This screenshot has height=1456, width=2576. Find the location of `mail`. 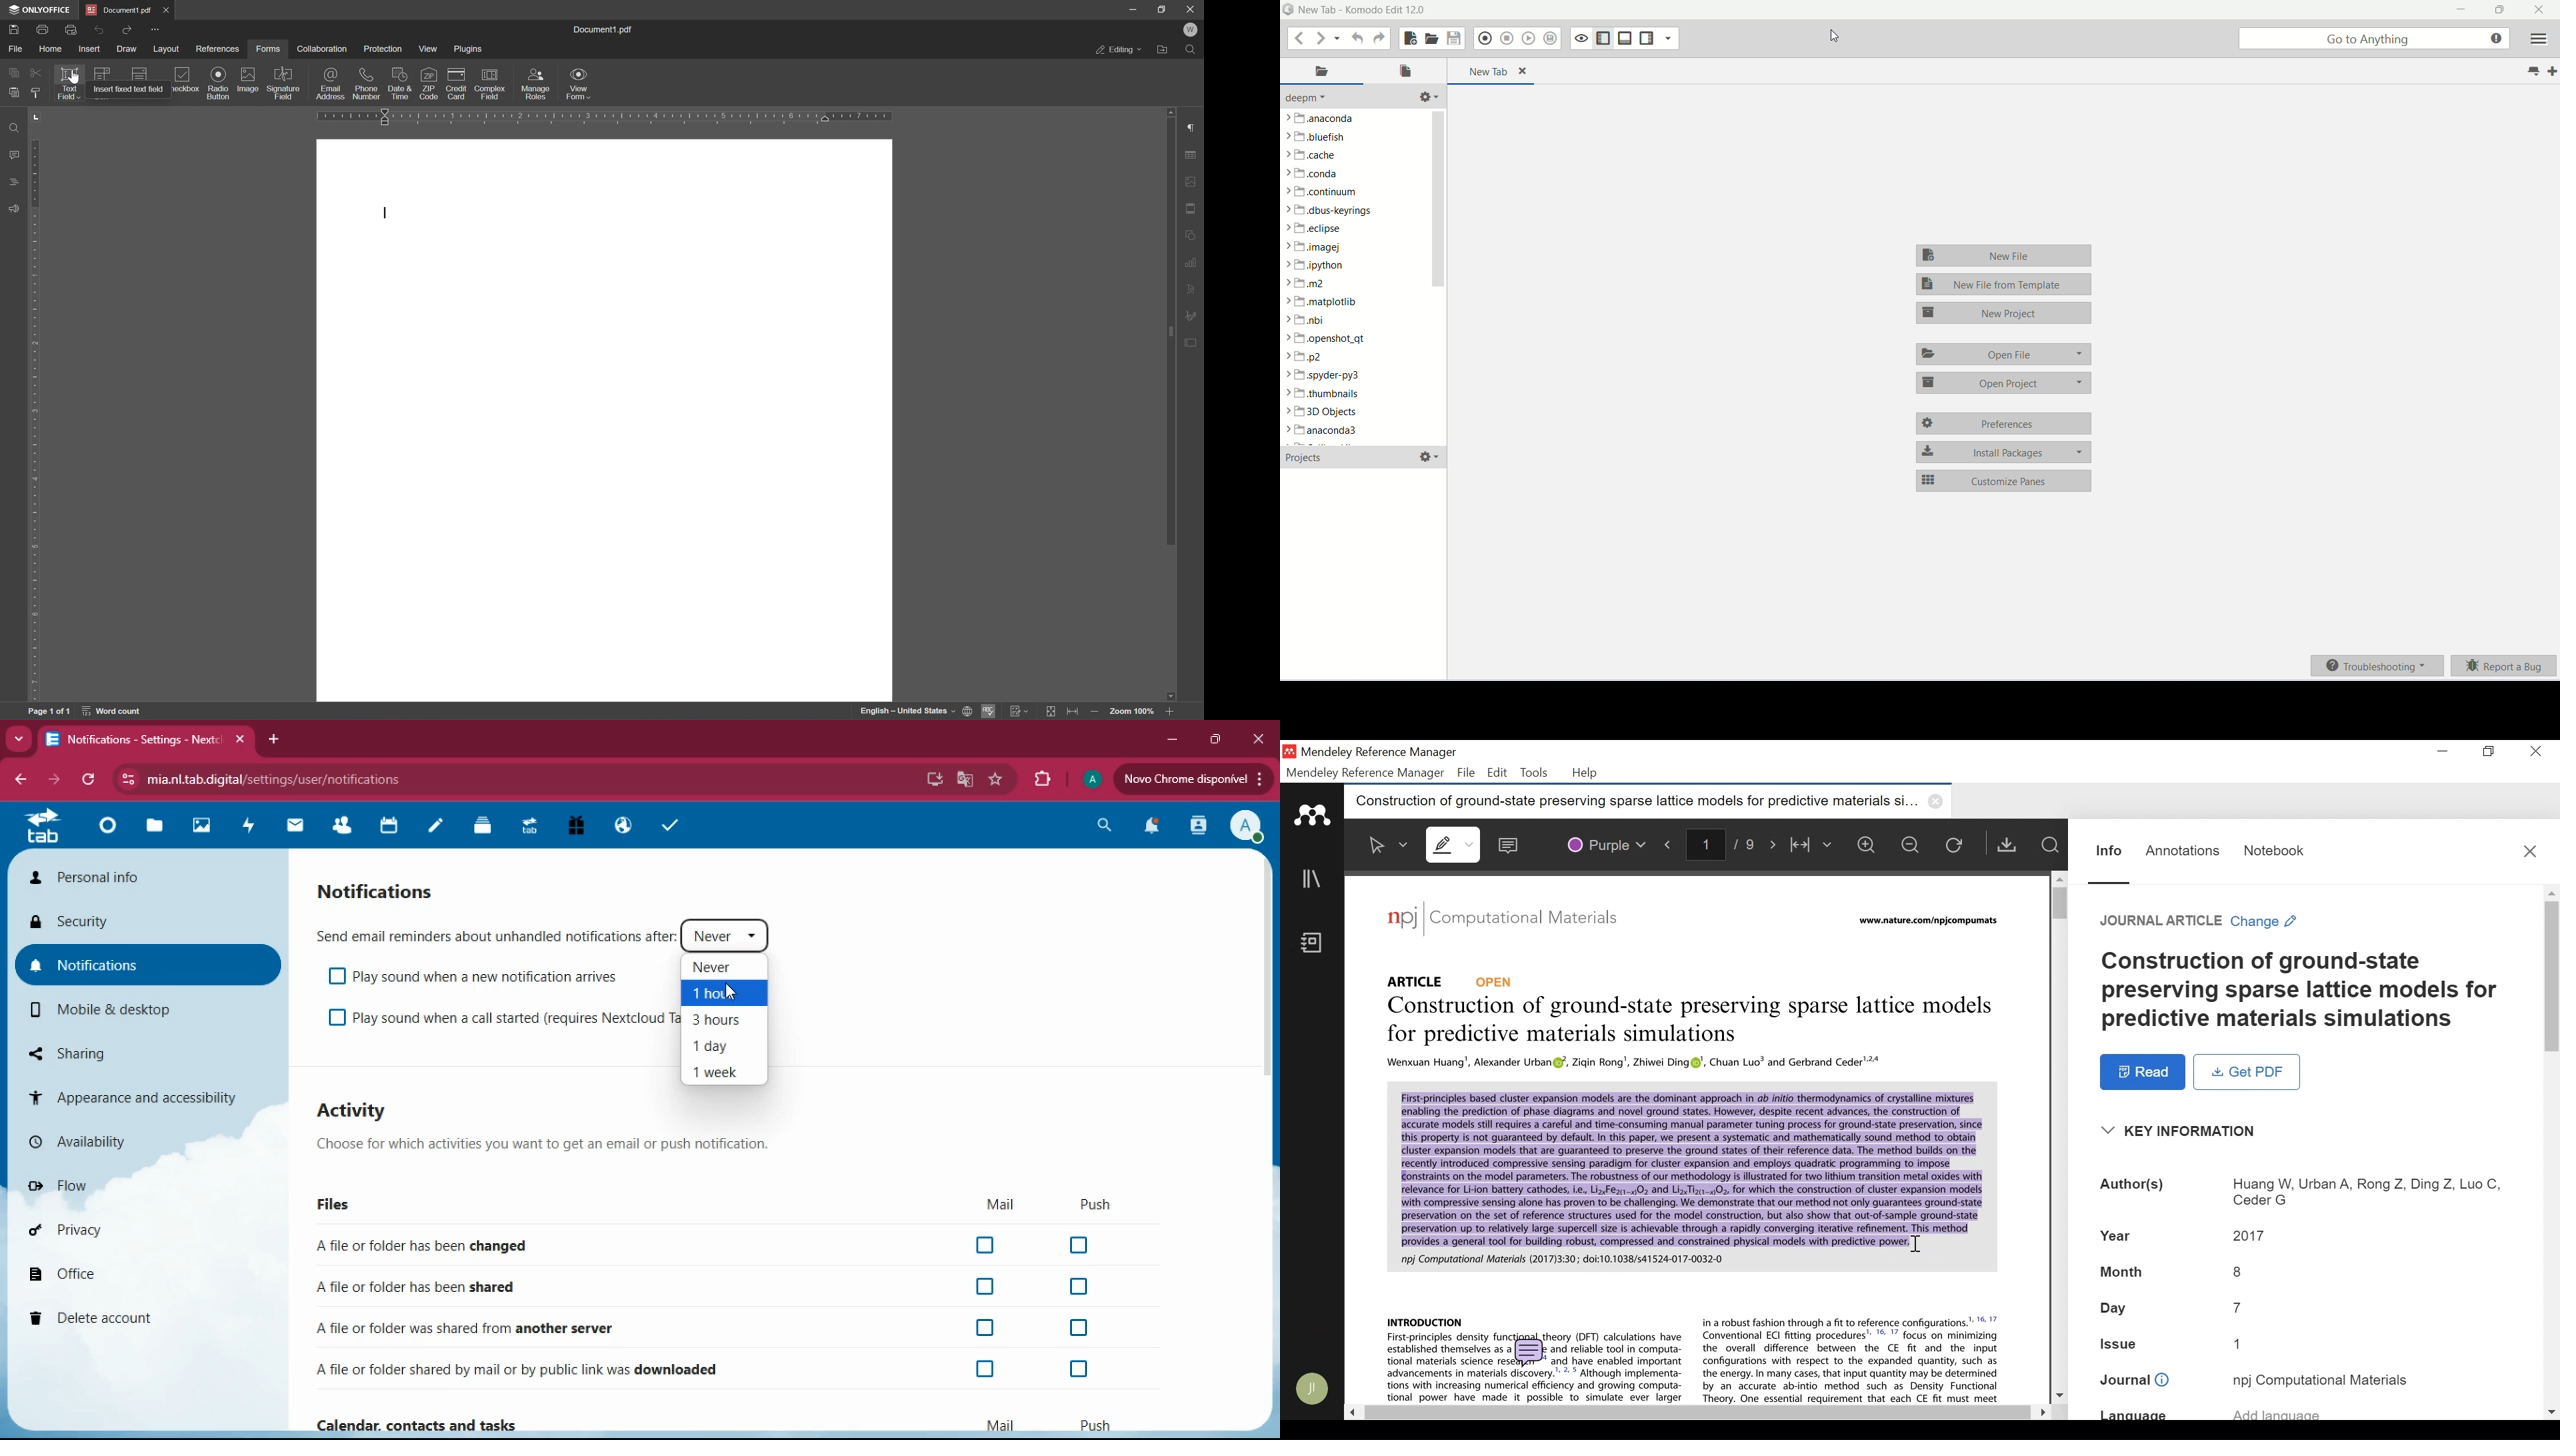

mail is located at coordinates (298, 826).